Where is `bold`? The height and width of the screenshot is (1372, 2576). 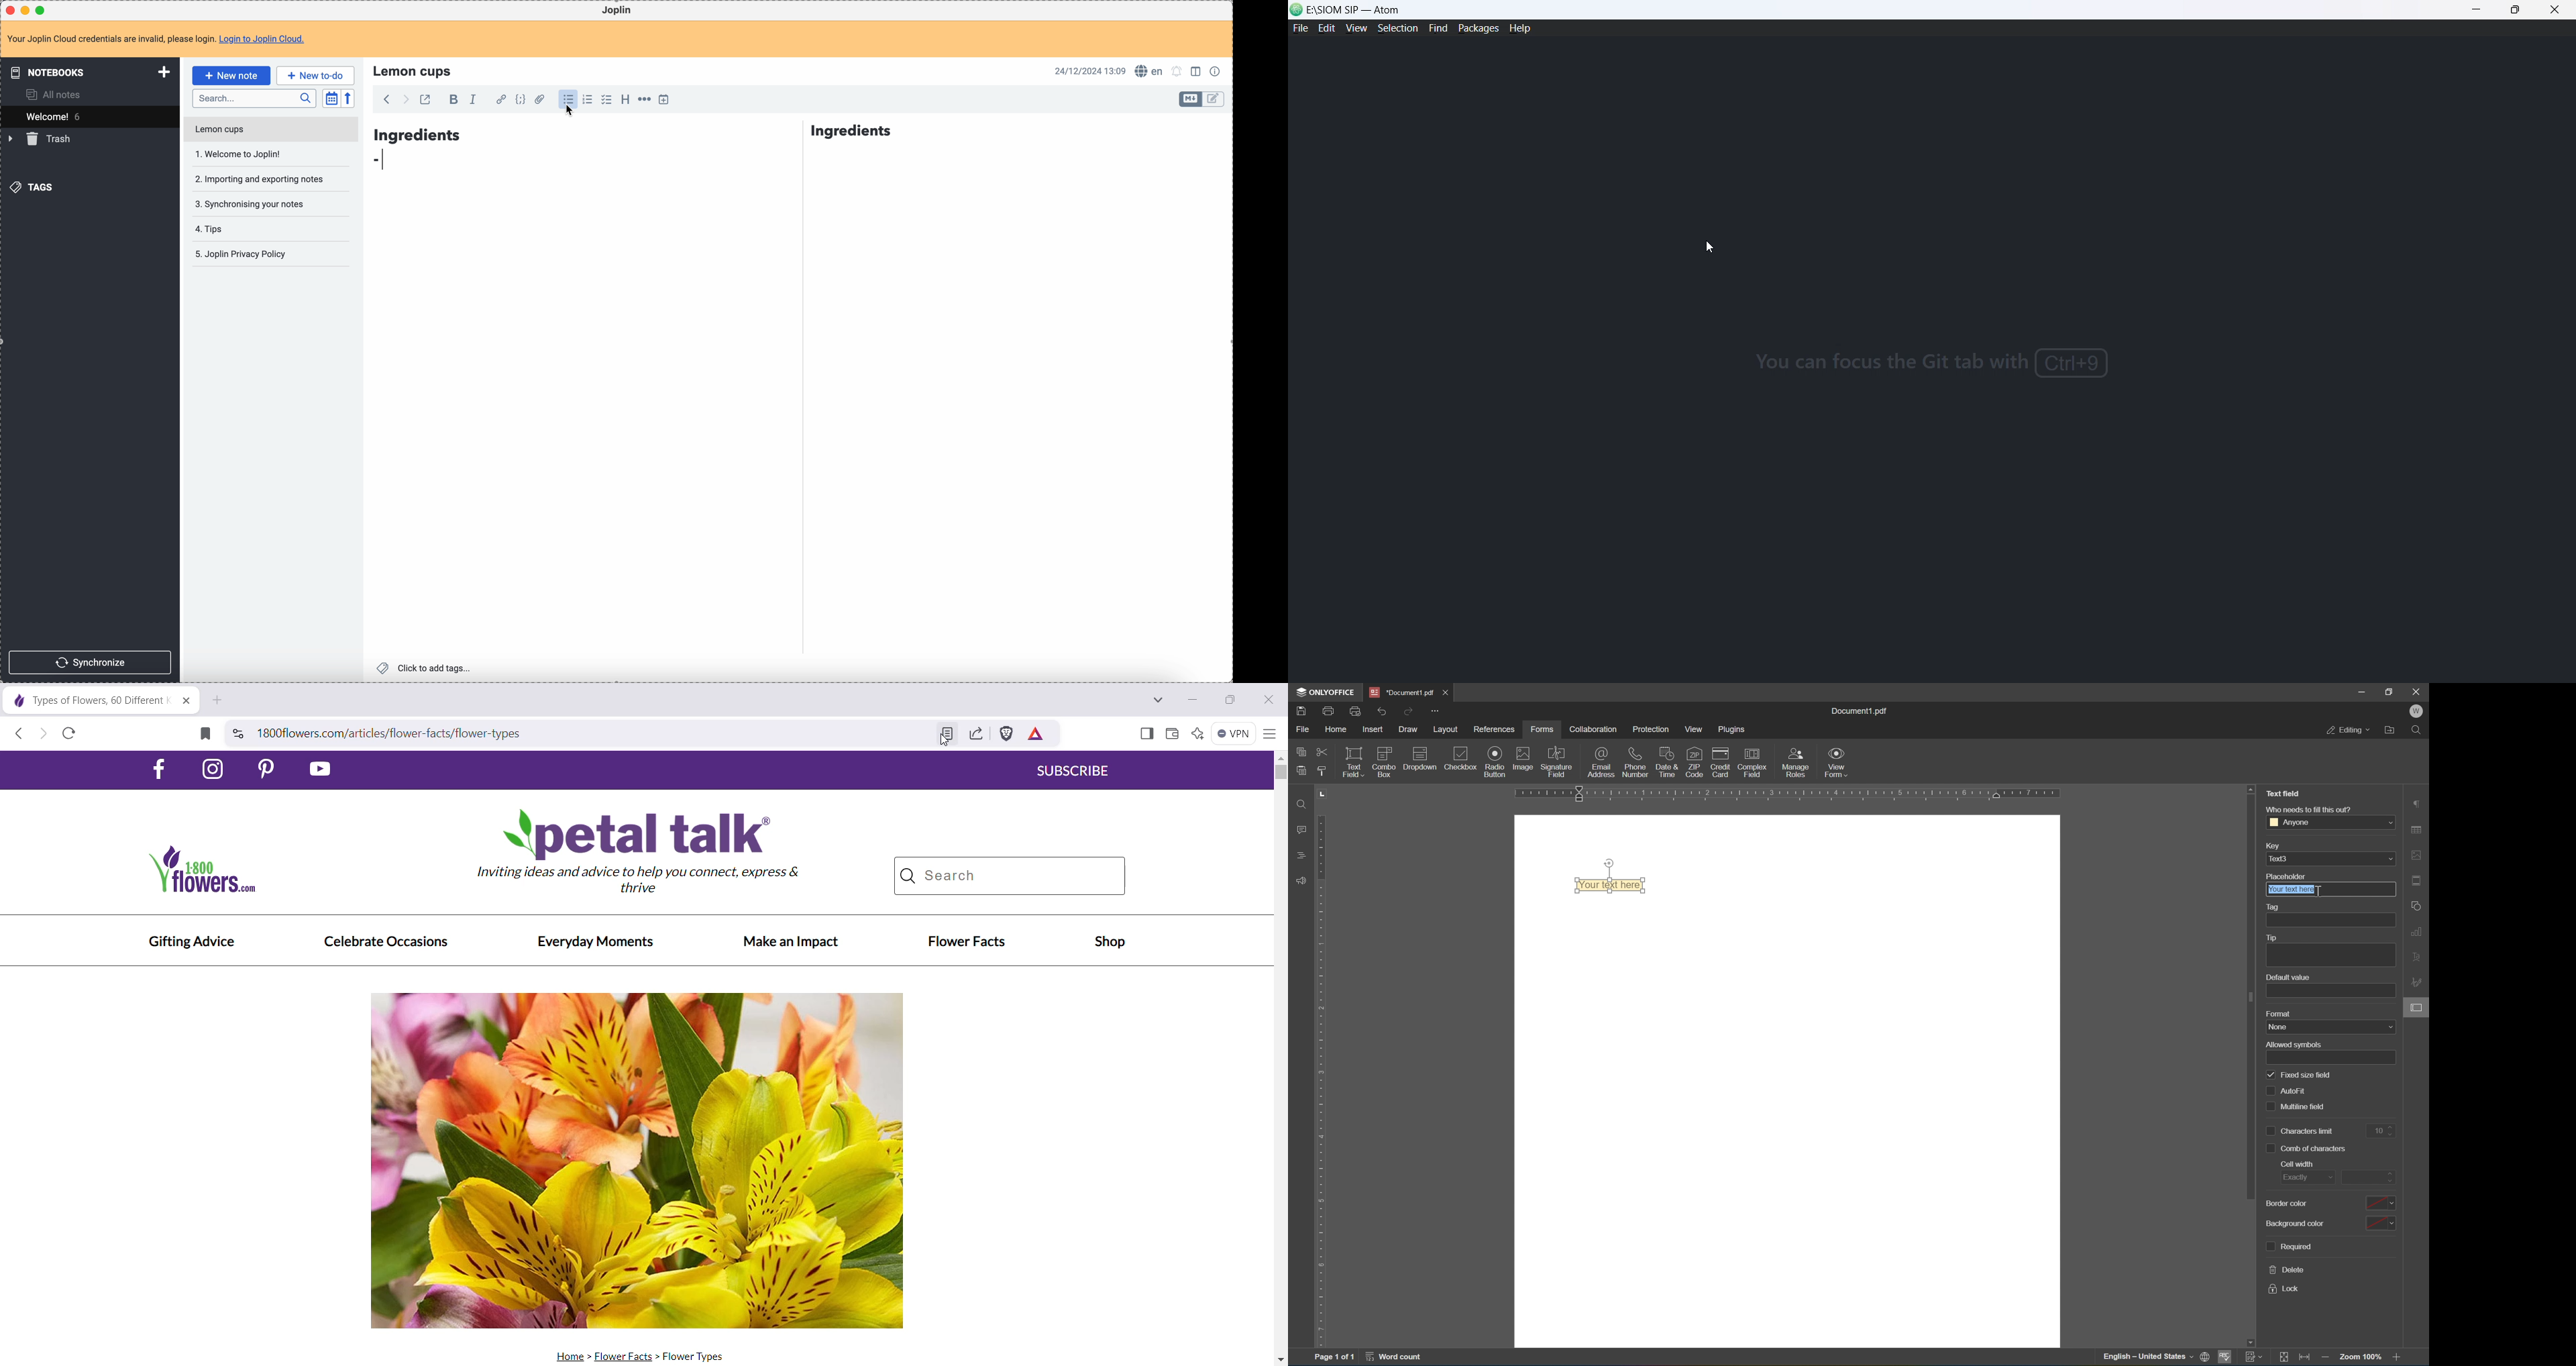
bold is located at coordinates (451, 100).